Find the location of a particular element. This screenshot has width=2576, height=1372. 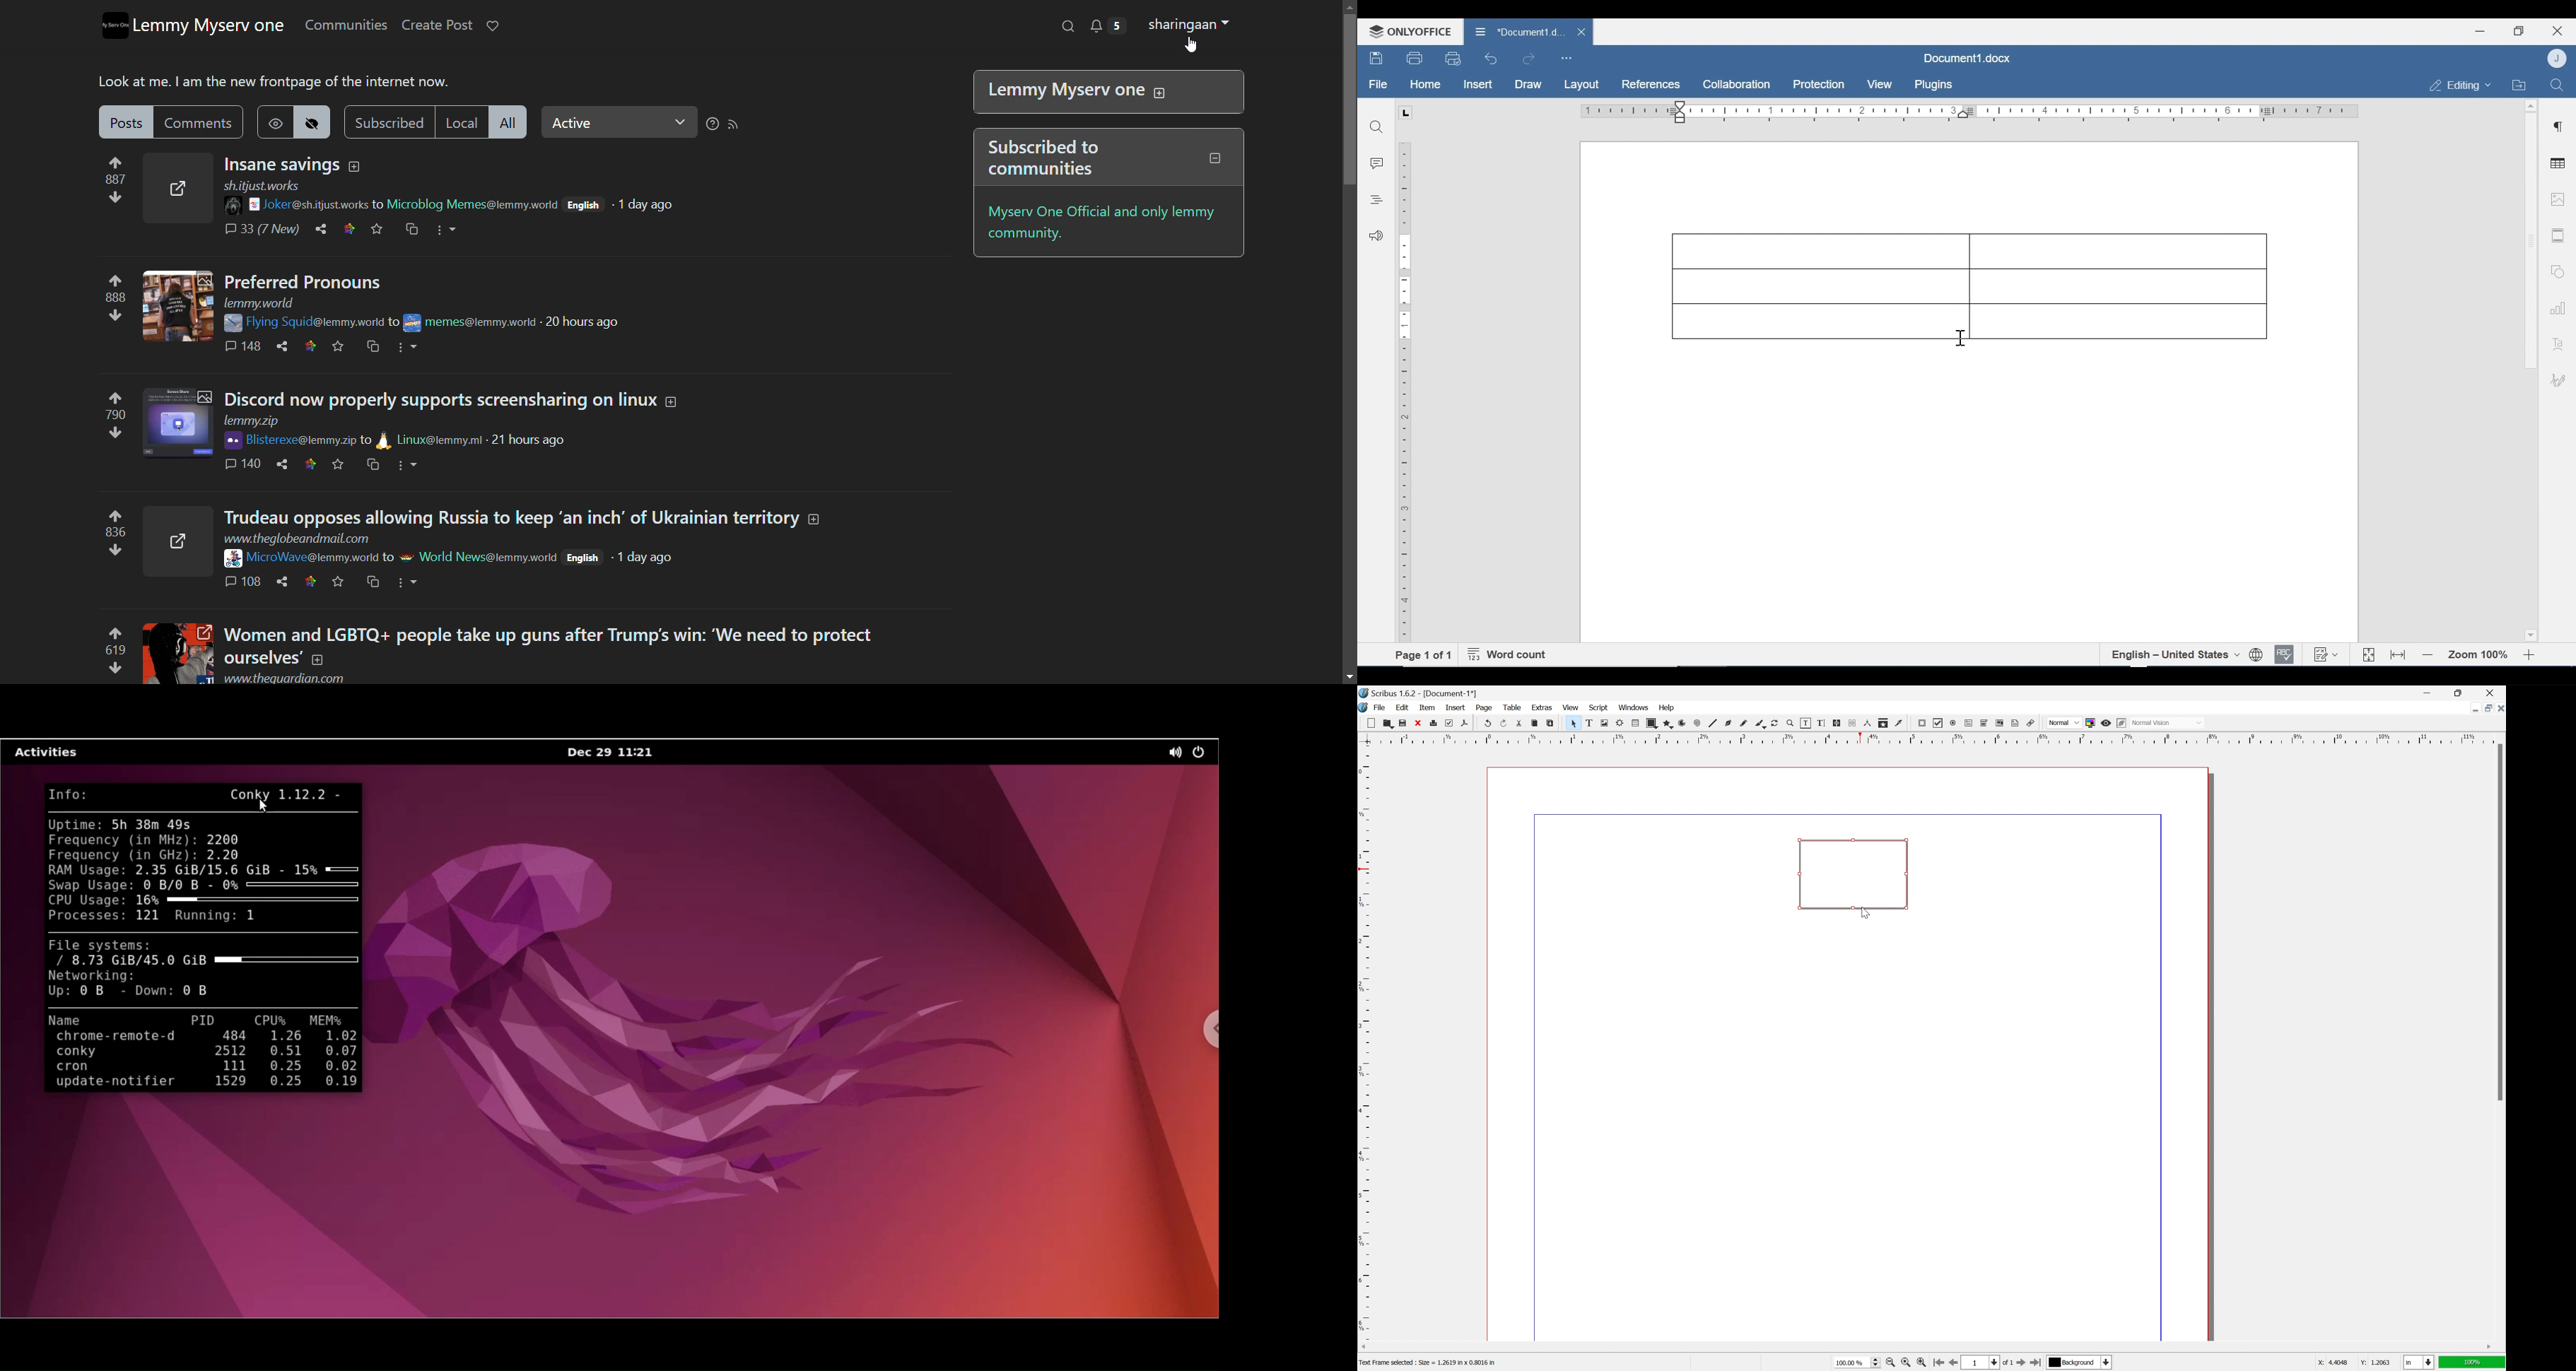

logo is located at coordinates (113, 25).